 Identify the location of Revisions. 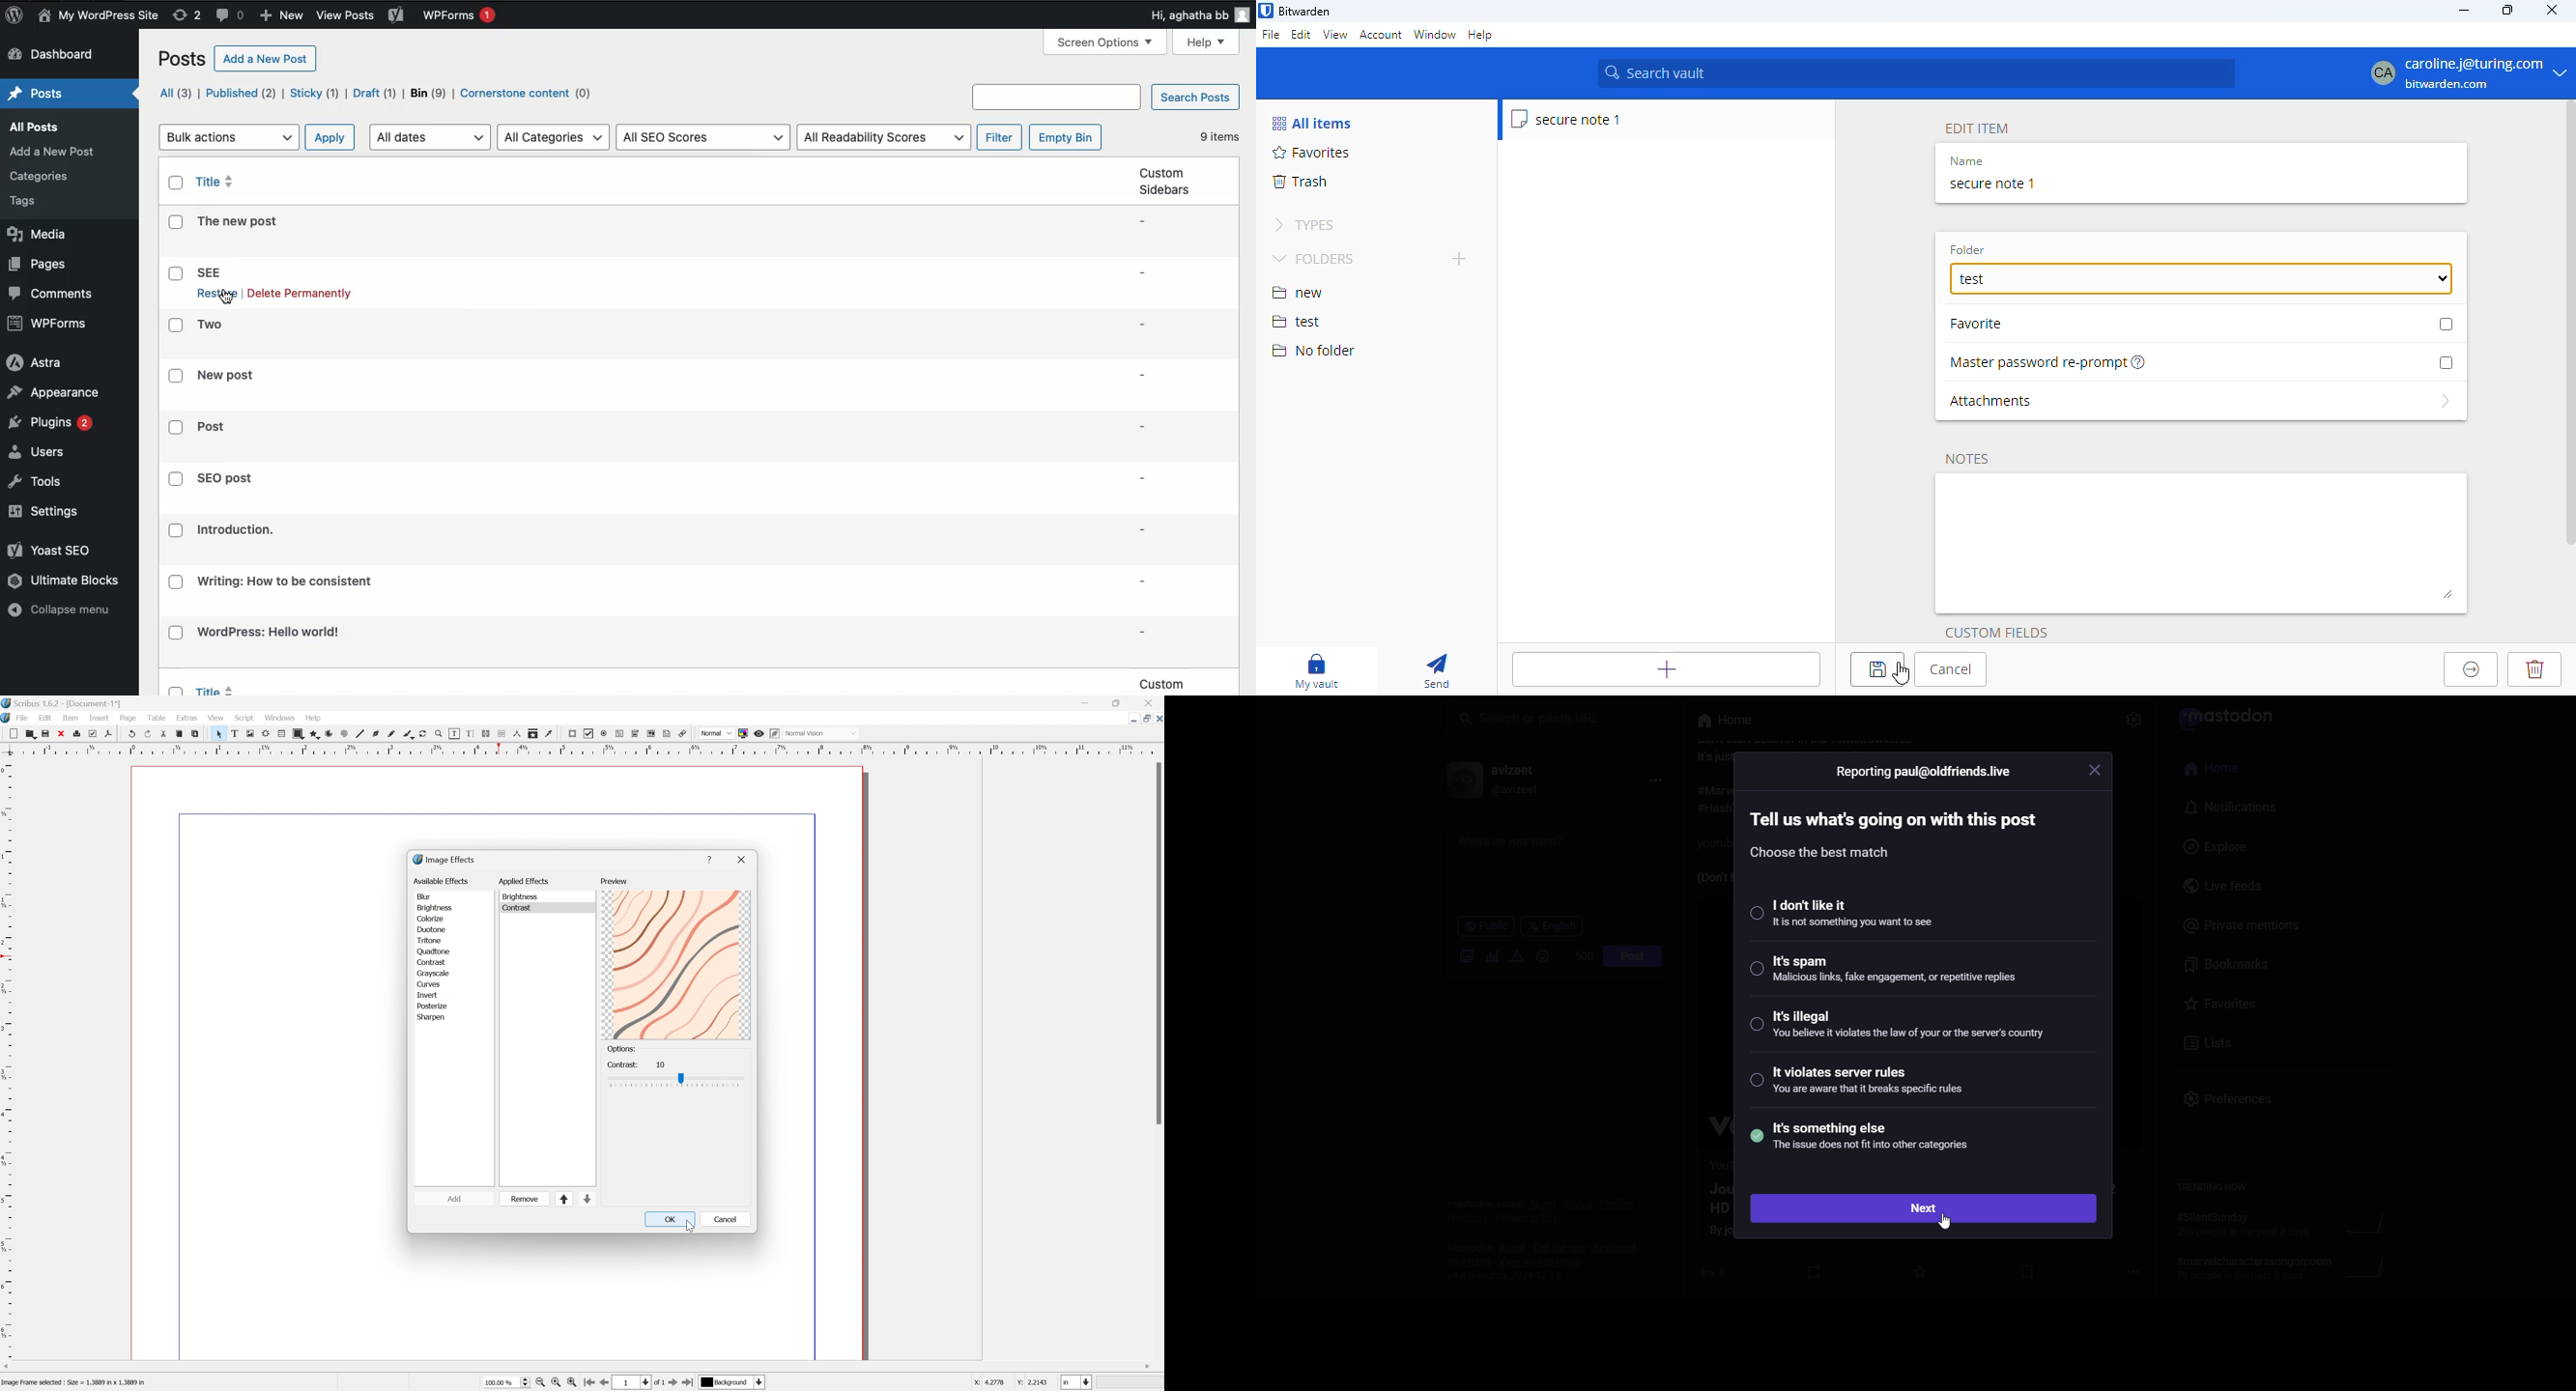
(189, 16).